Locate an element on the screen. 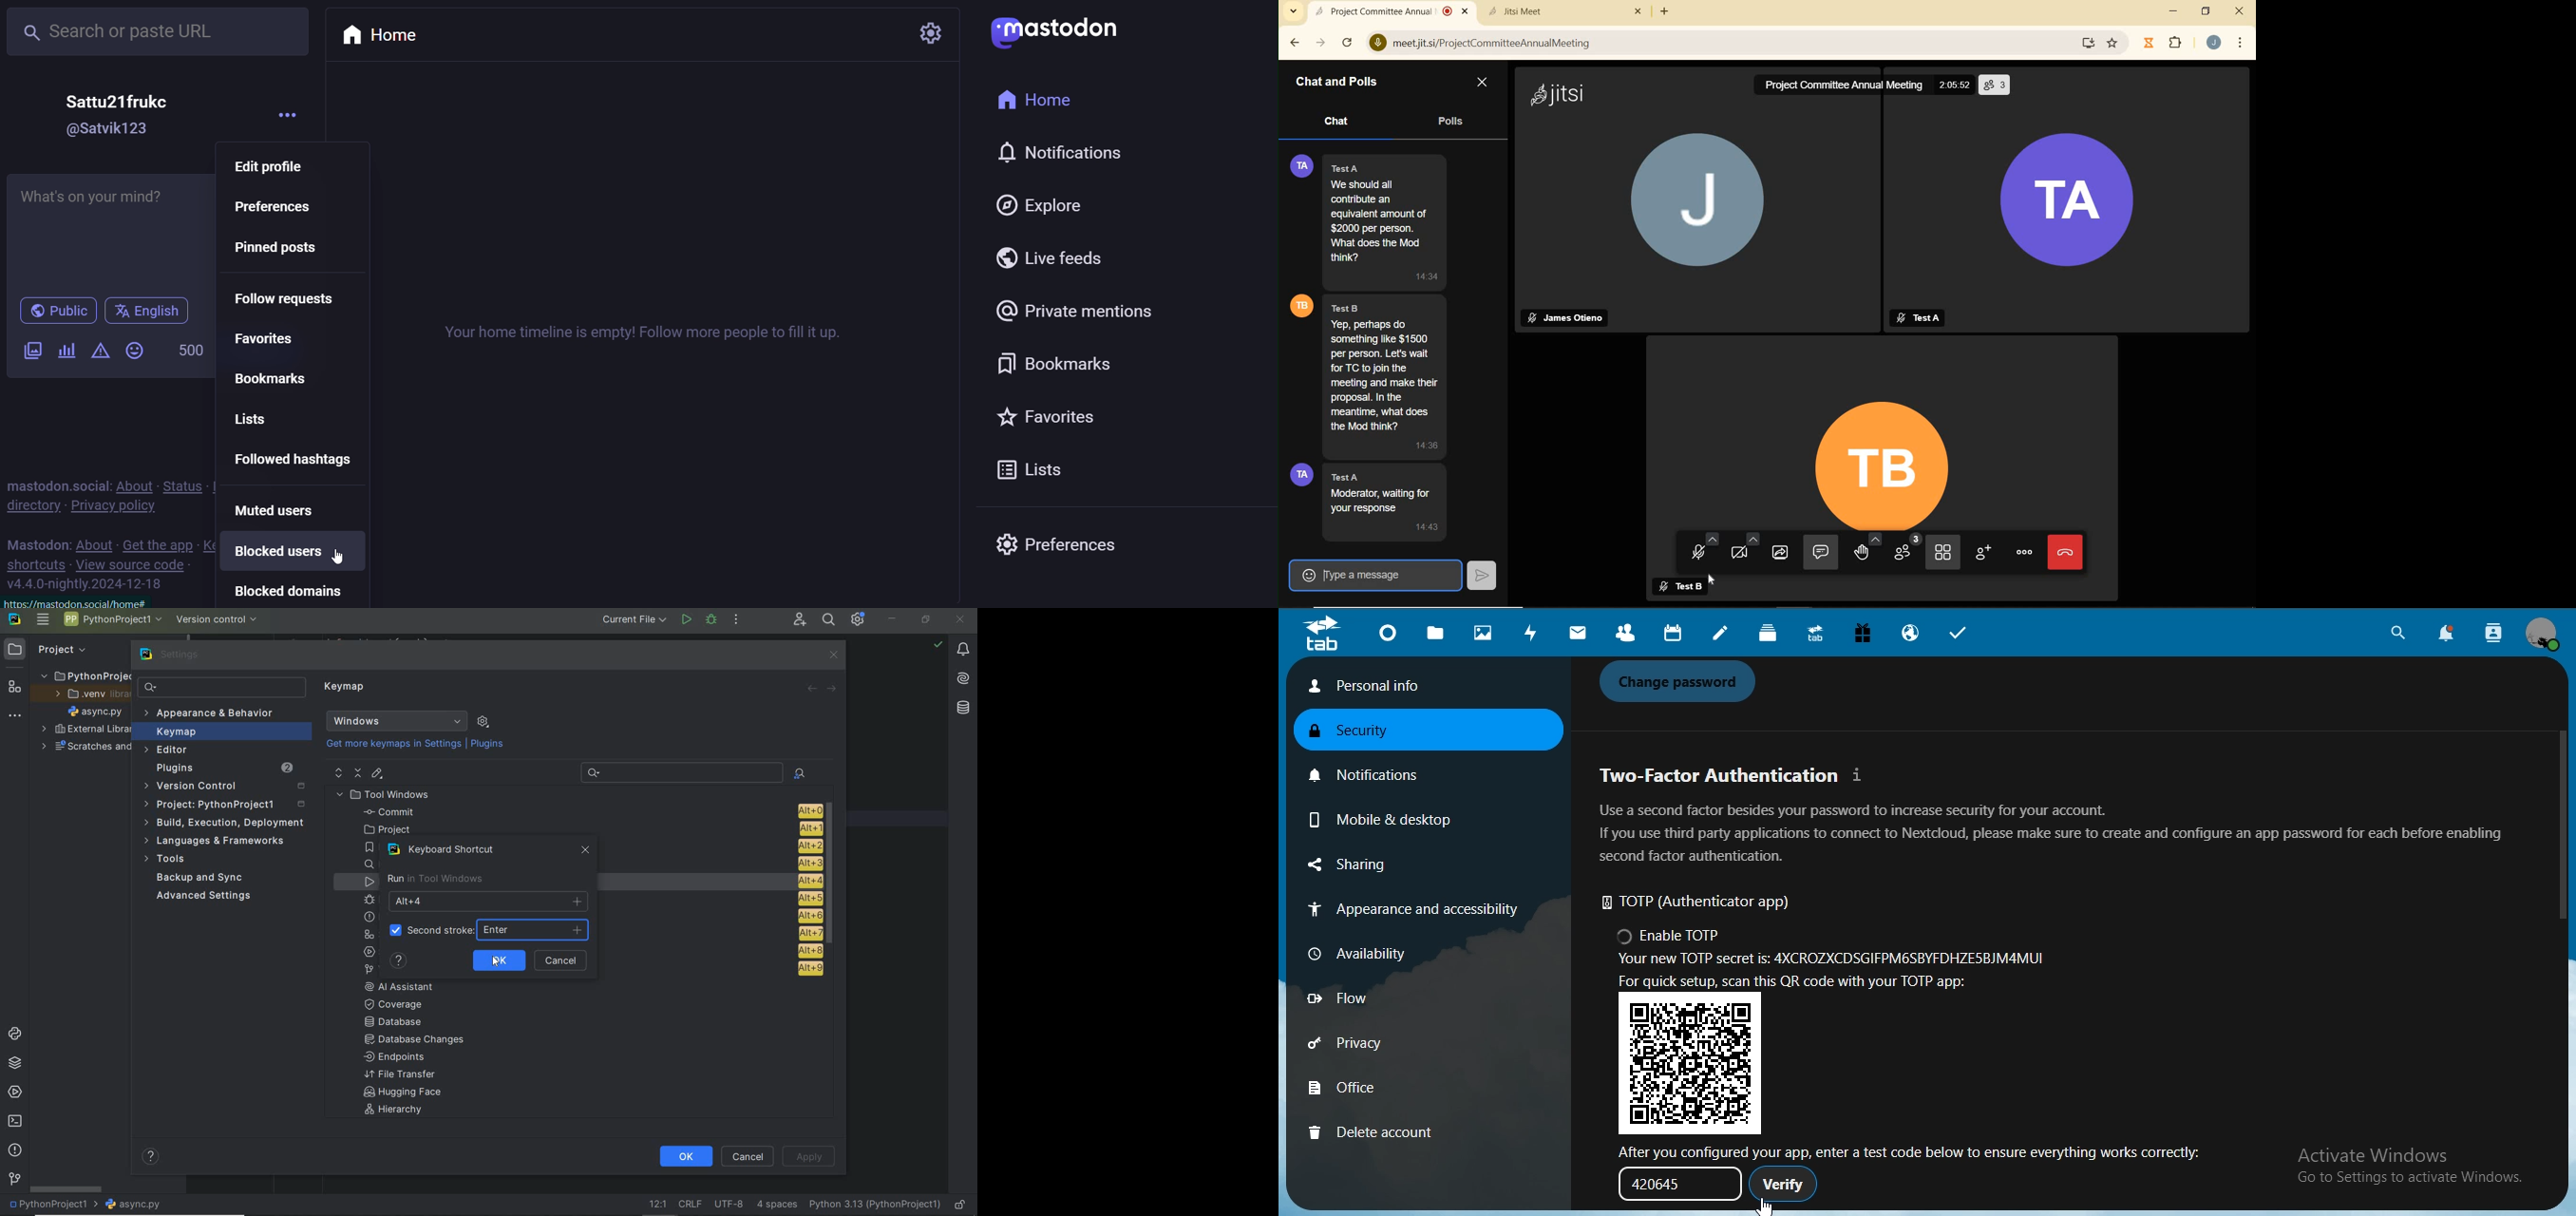 The height and width of the screenshot is (1232, 2576). raise hand is located at coordinates (1870, 553).